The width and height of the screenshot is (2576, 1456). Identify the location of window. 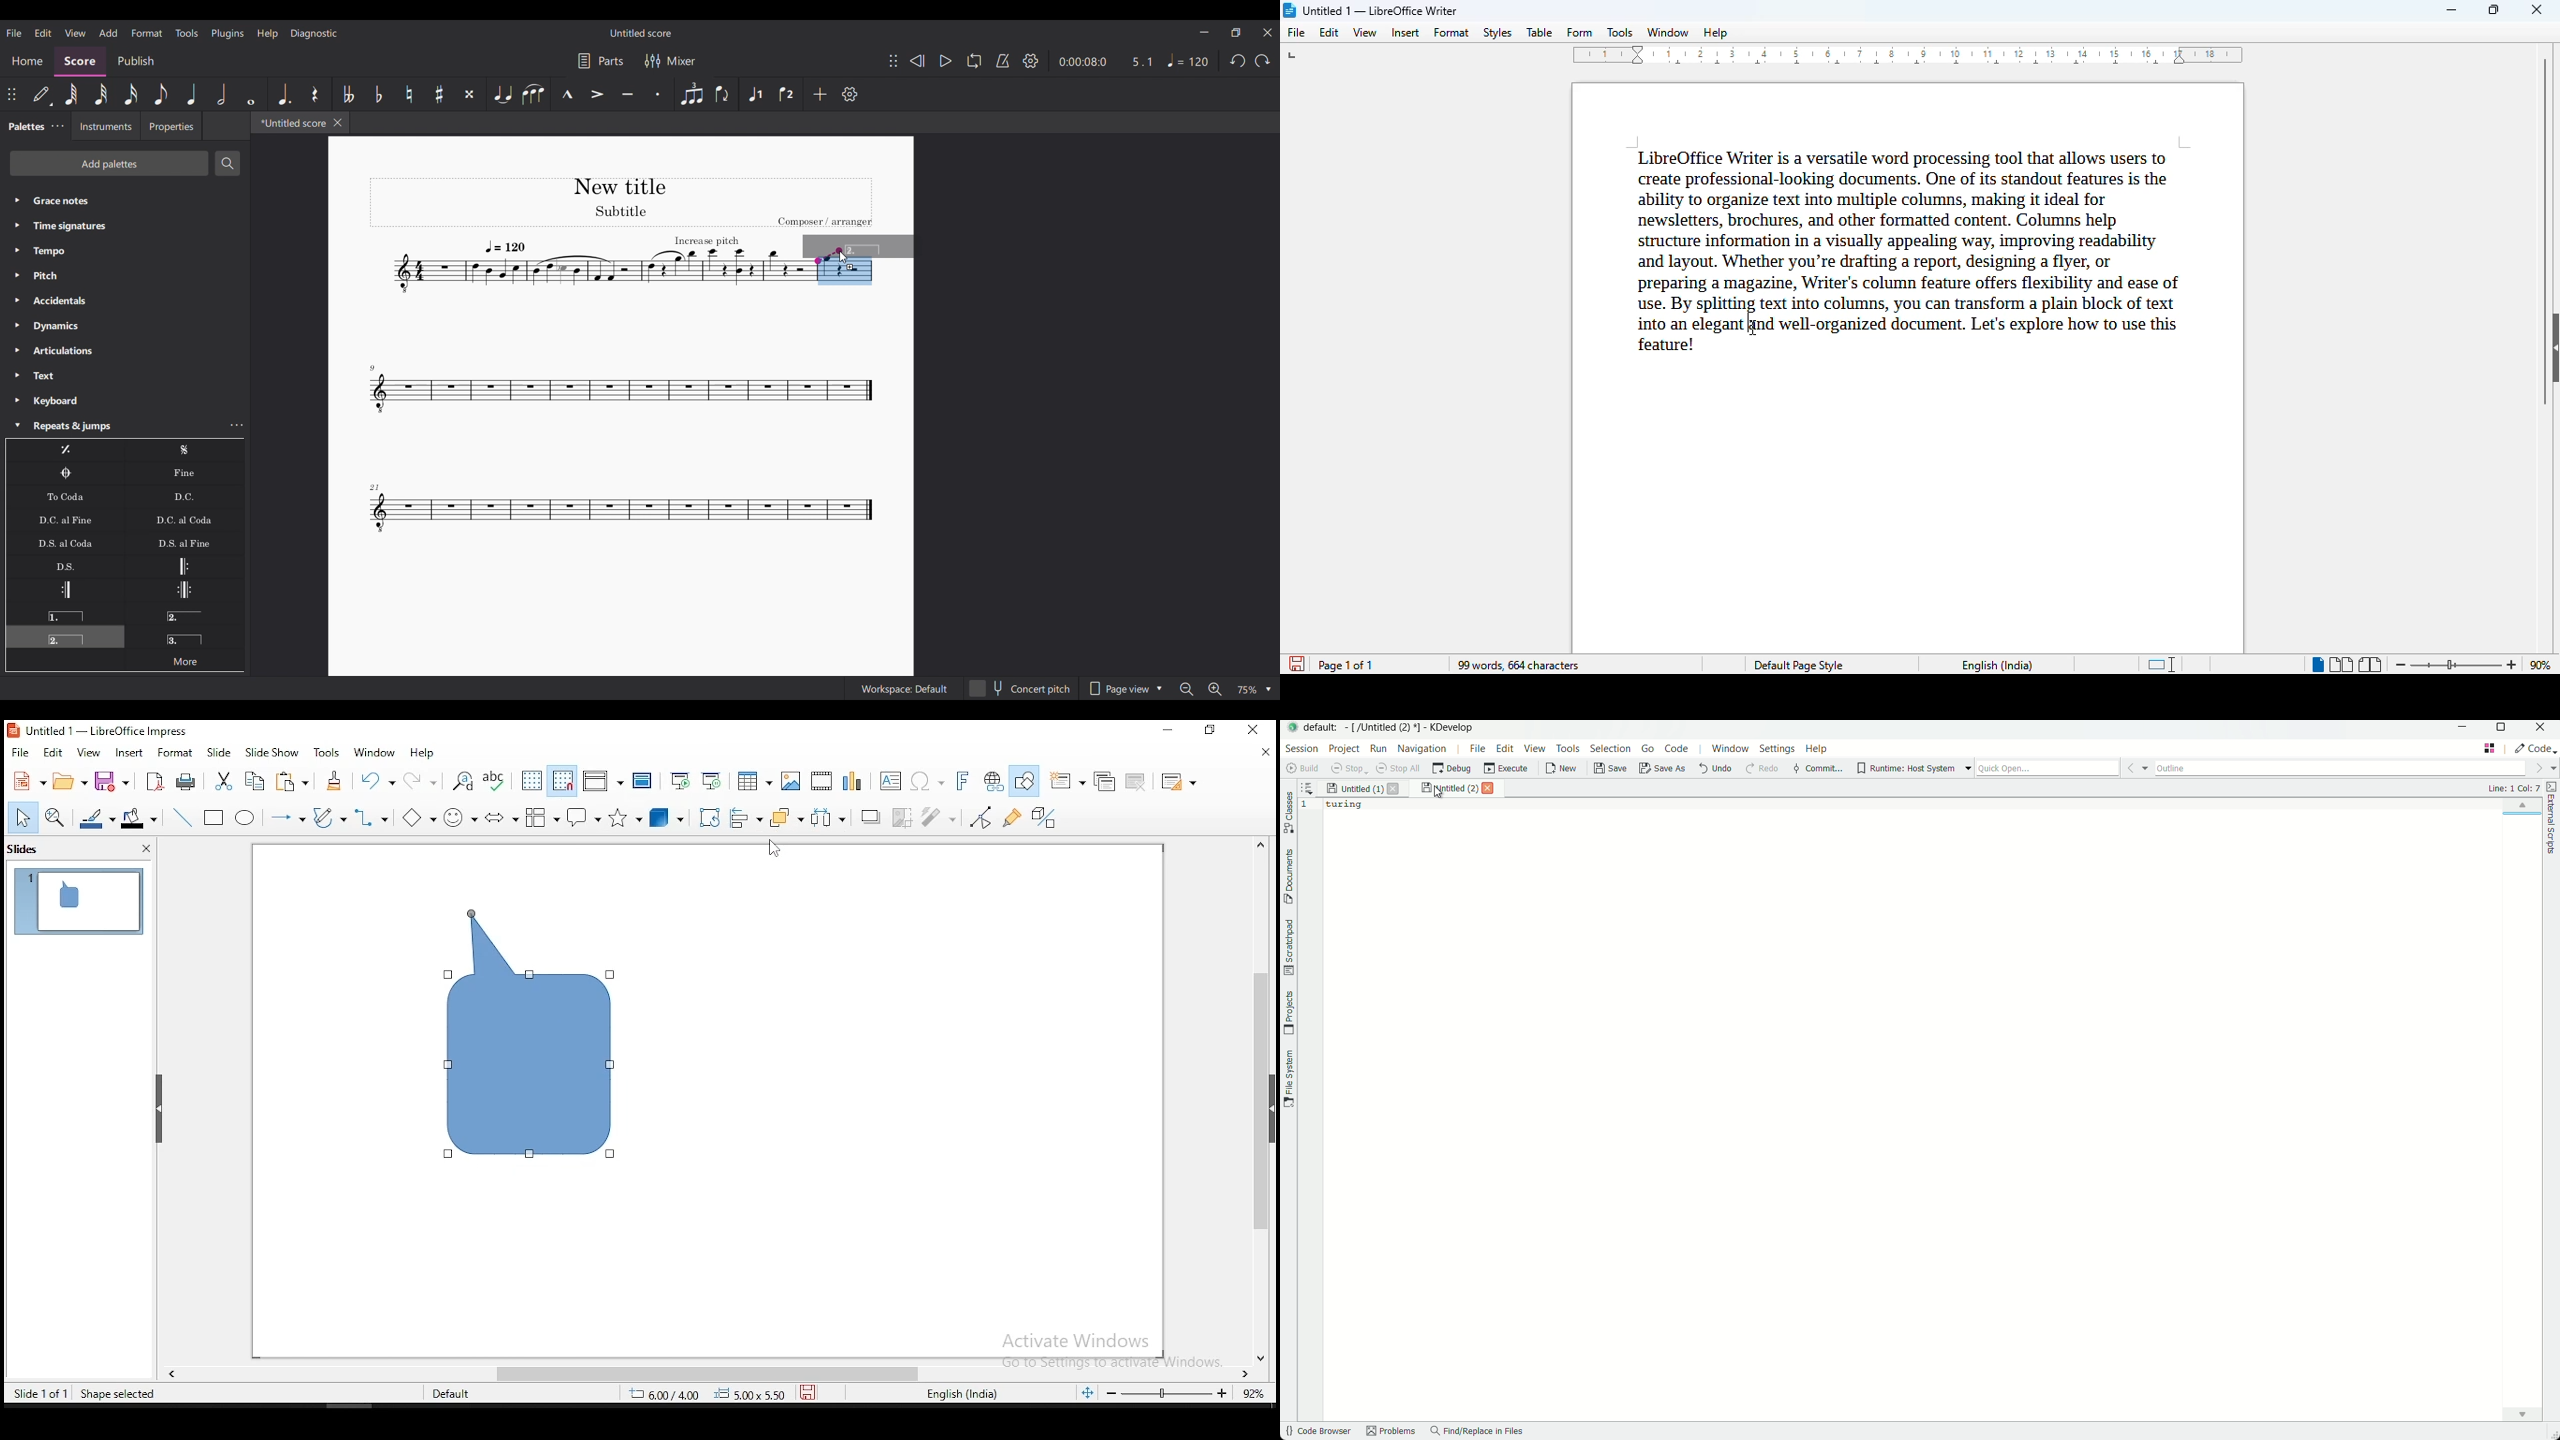
(374, 754).